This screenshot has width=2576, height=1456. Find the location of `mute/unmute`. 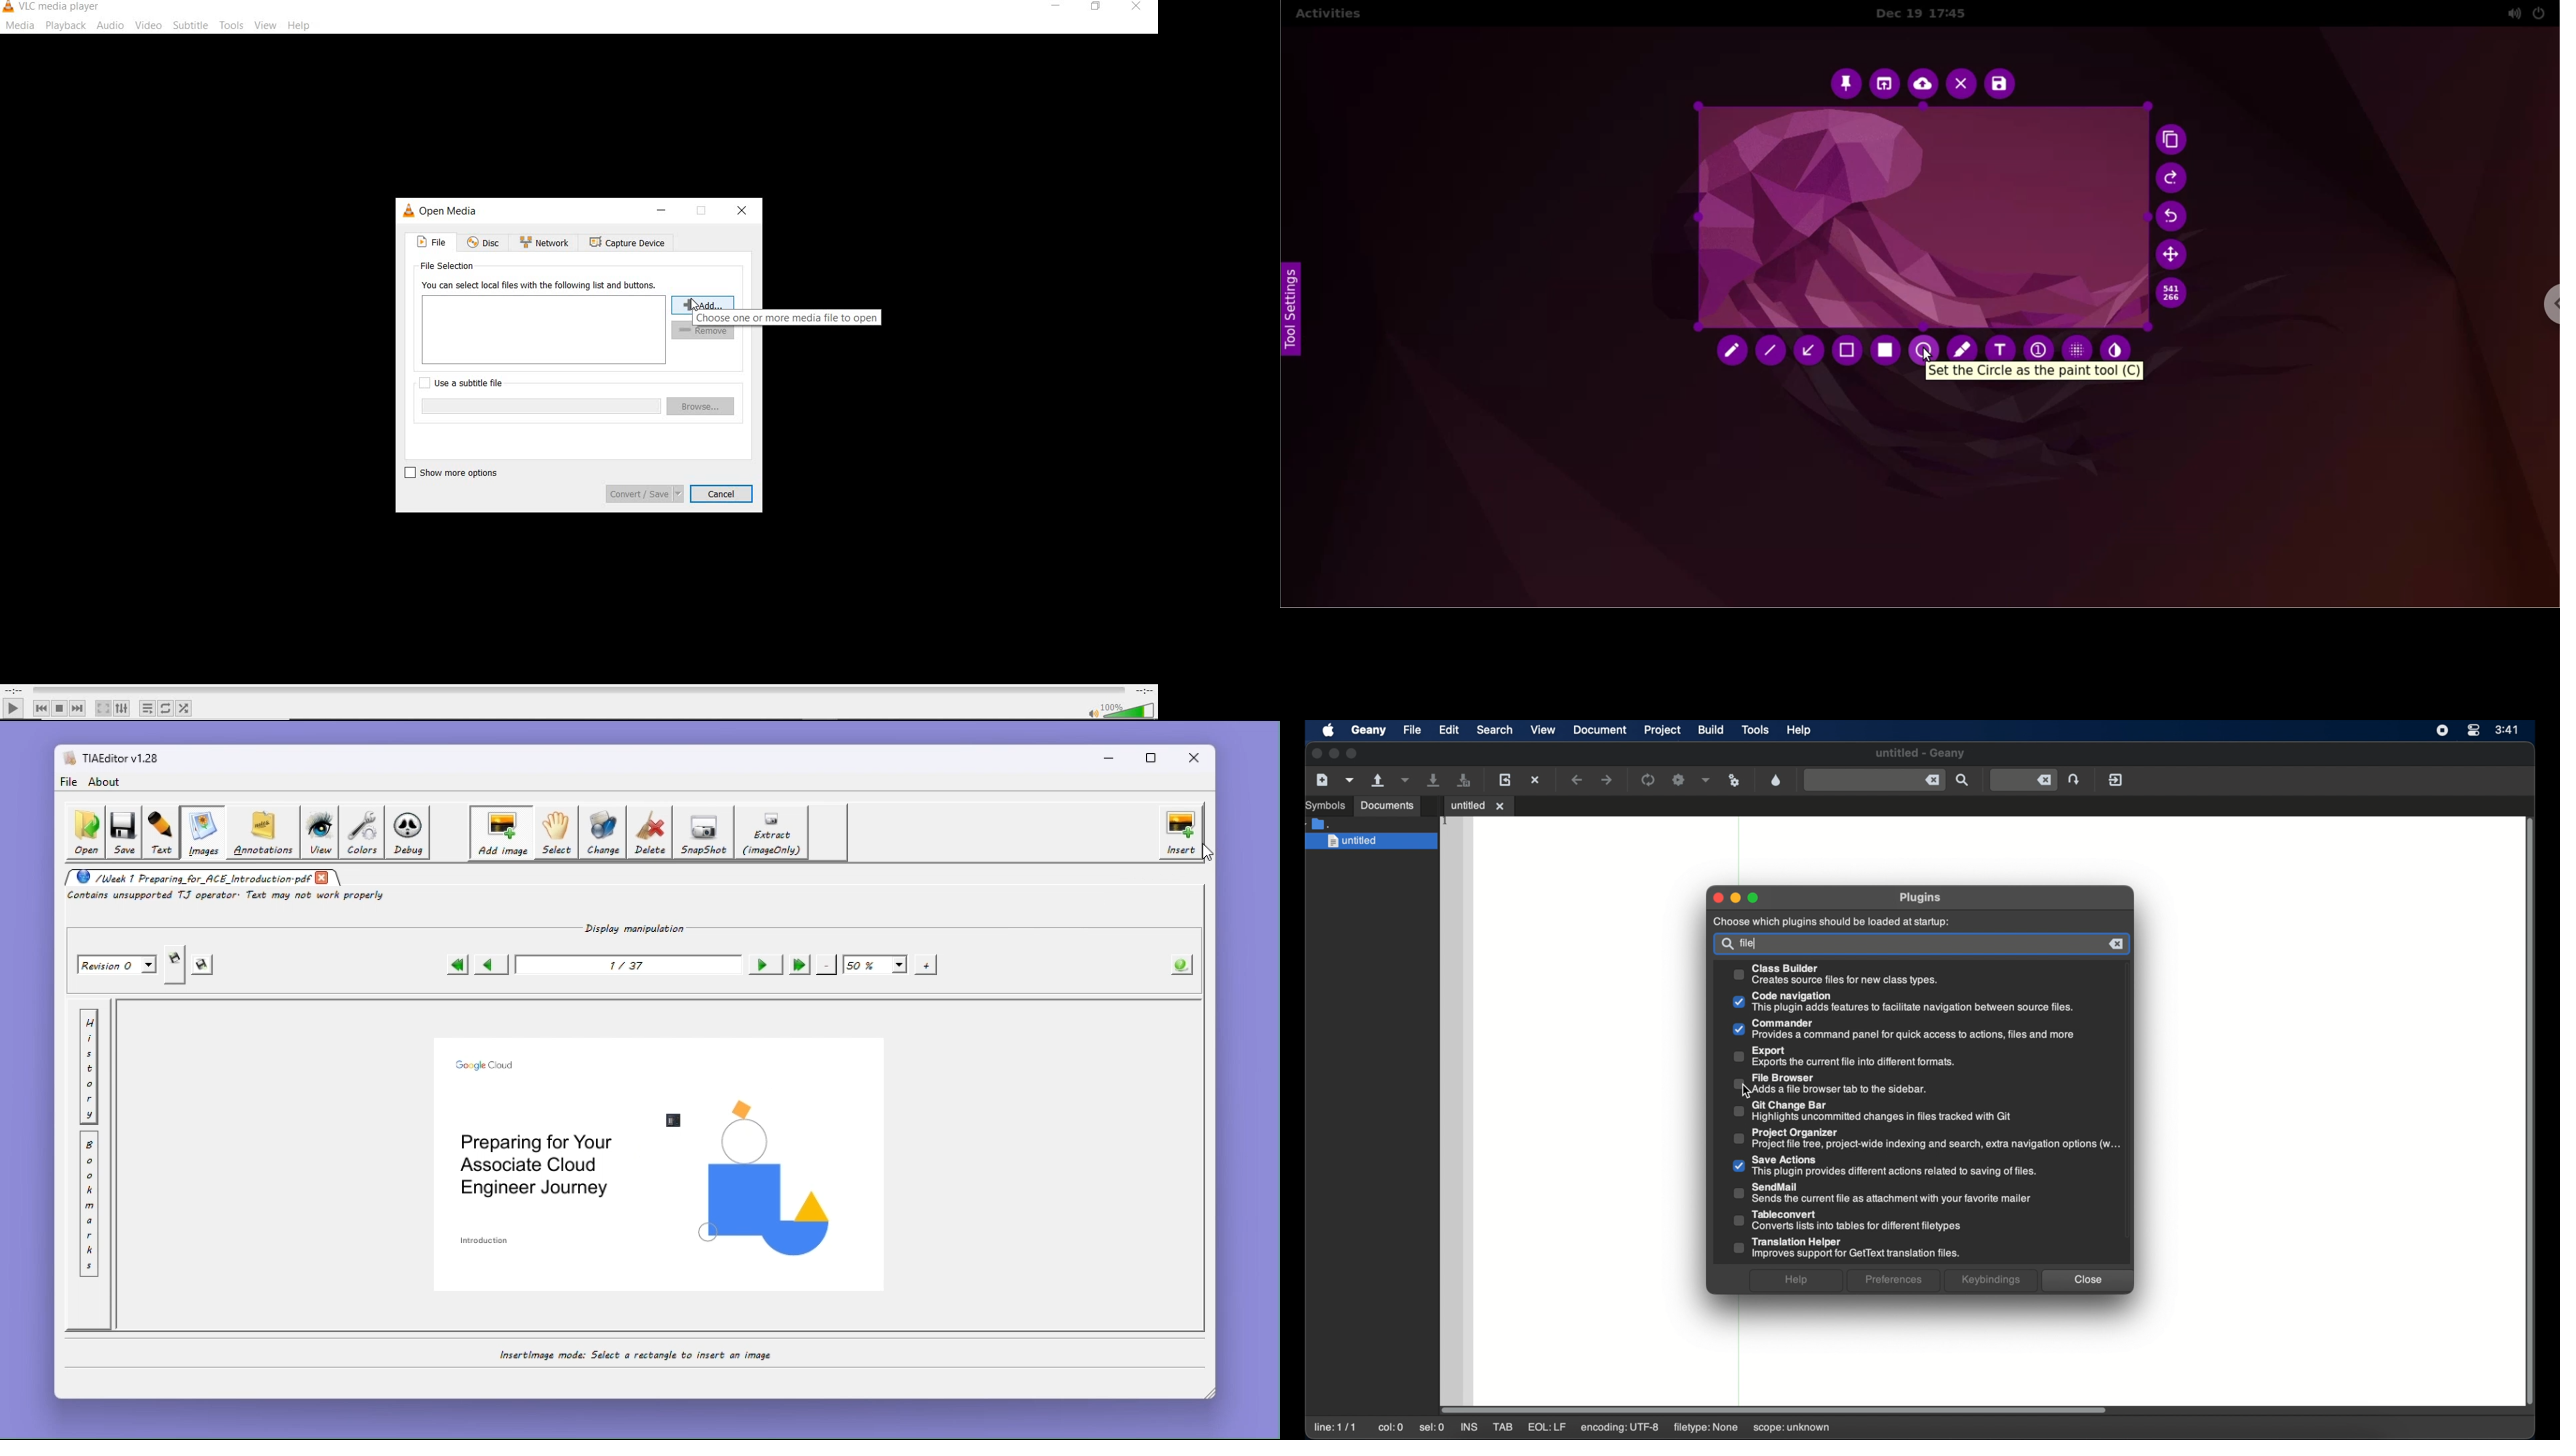

mute/unmute is located at coordinates (1092, 712).